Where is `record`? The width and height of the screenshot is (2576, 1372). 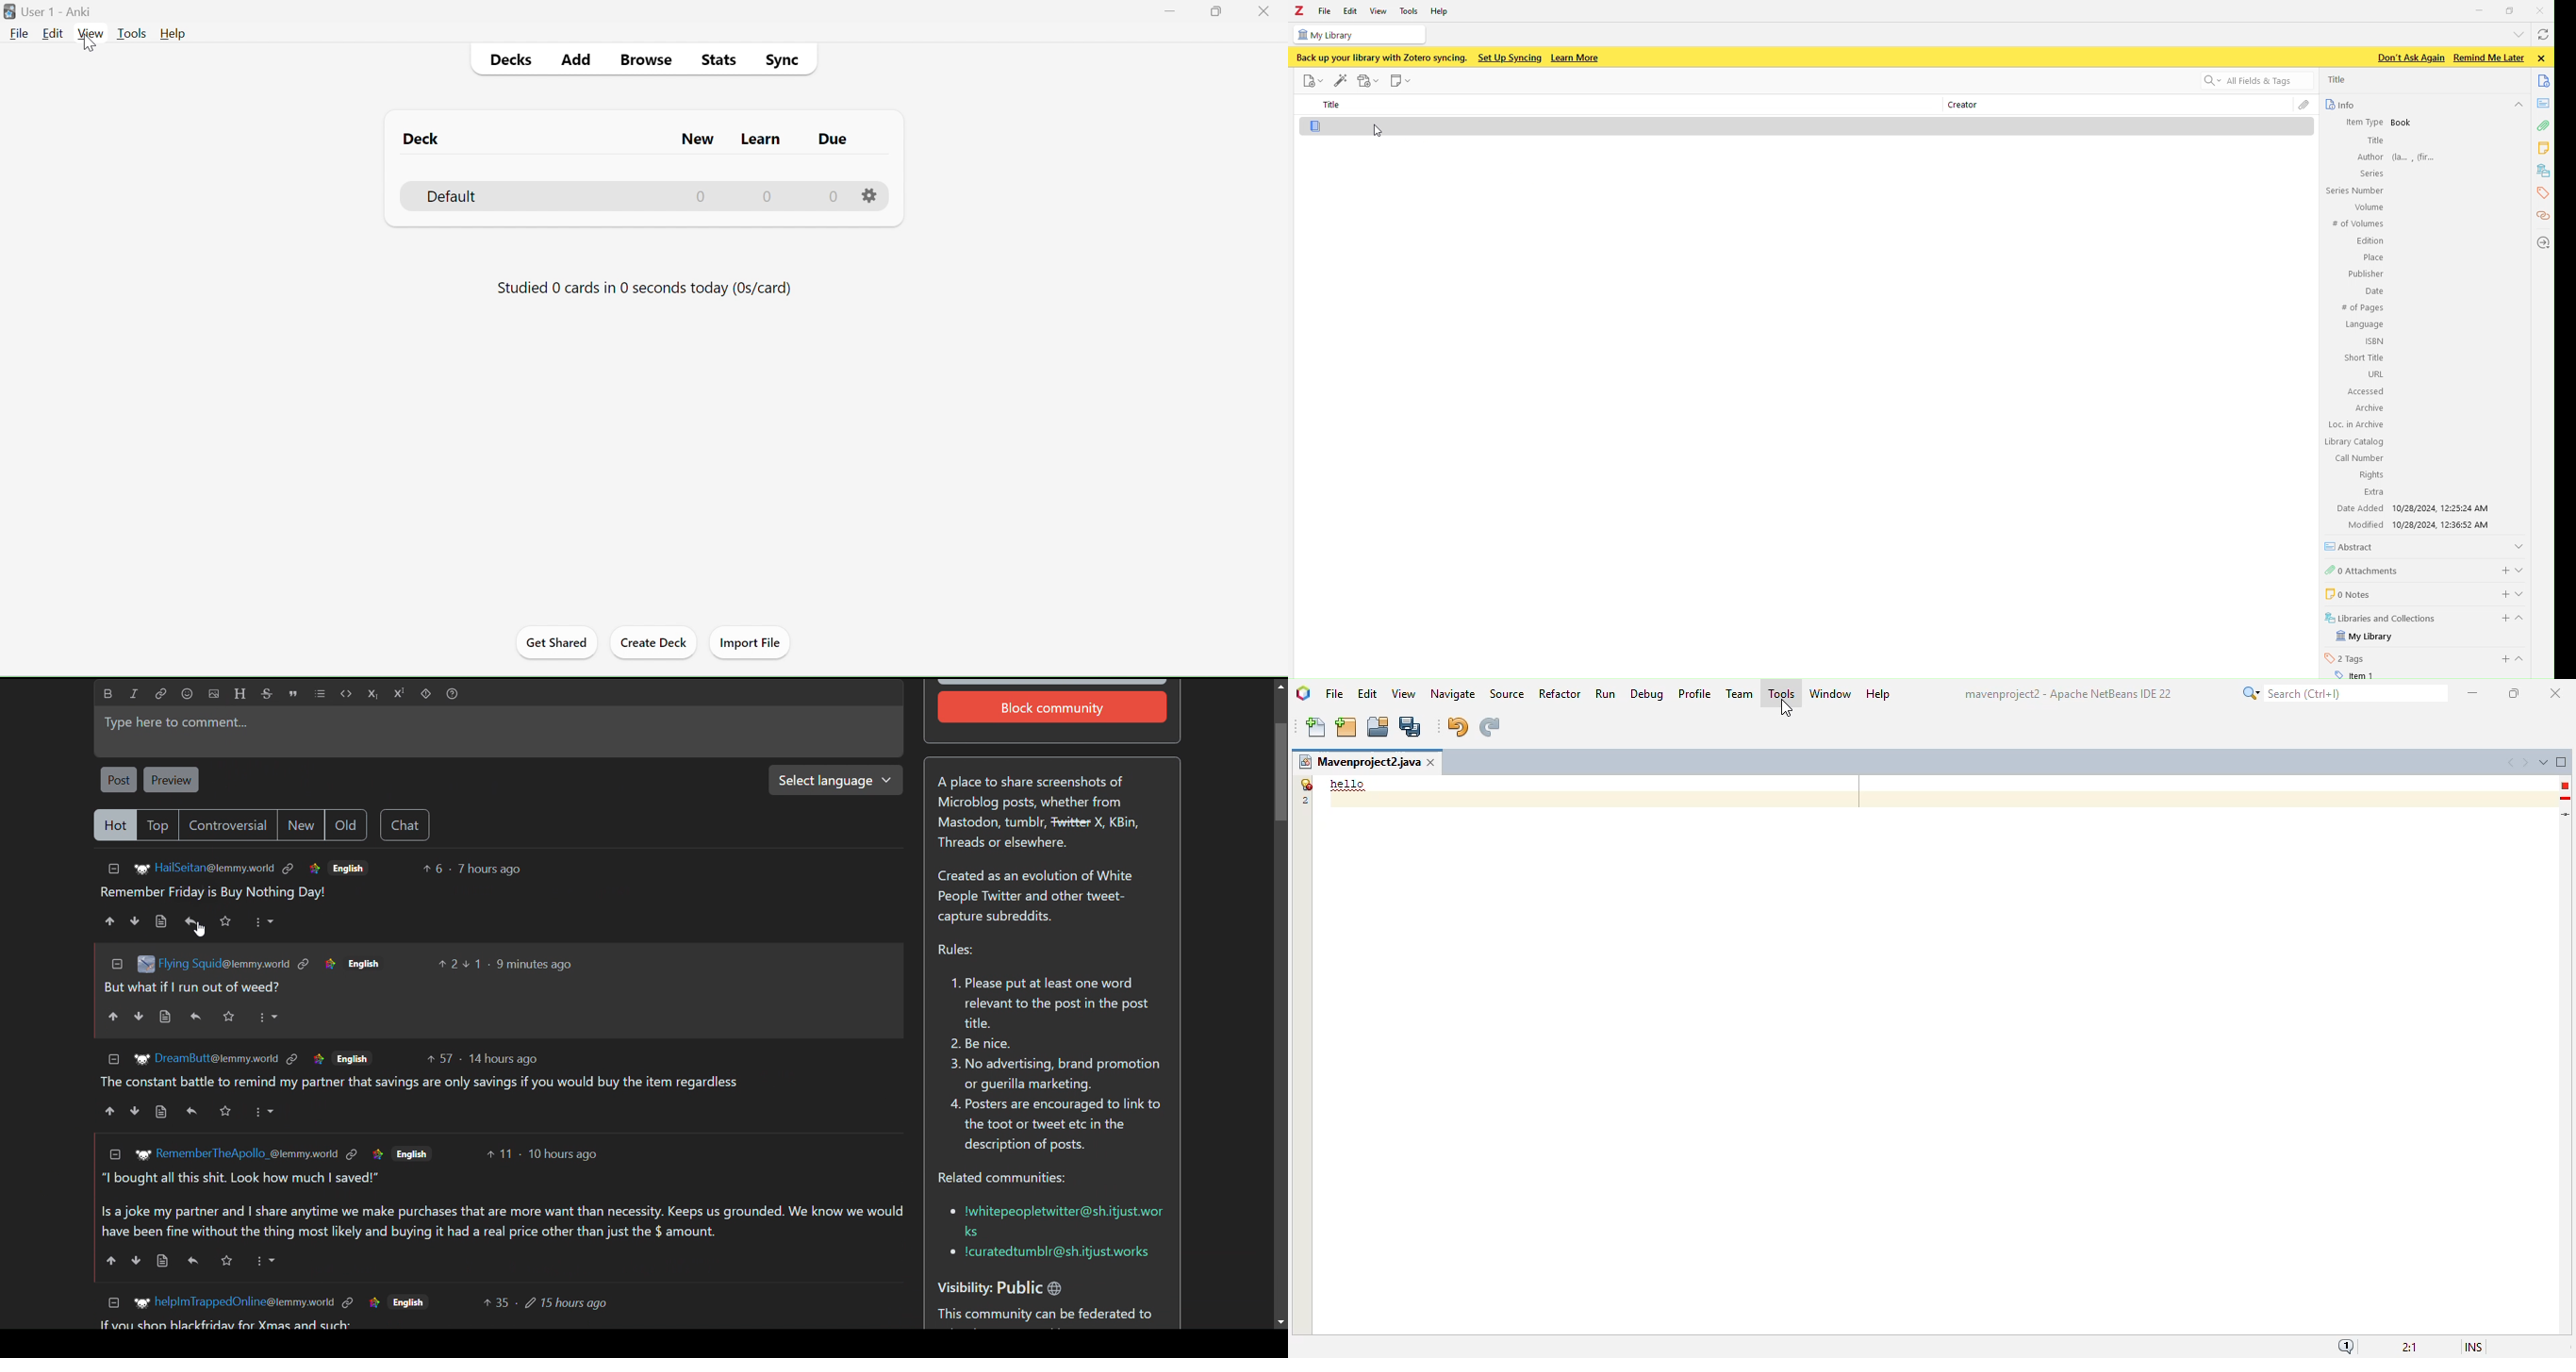 record is located at coordinates (1369, 81).